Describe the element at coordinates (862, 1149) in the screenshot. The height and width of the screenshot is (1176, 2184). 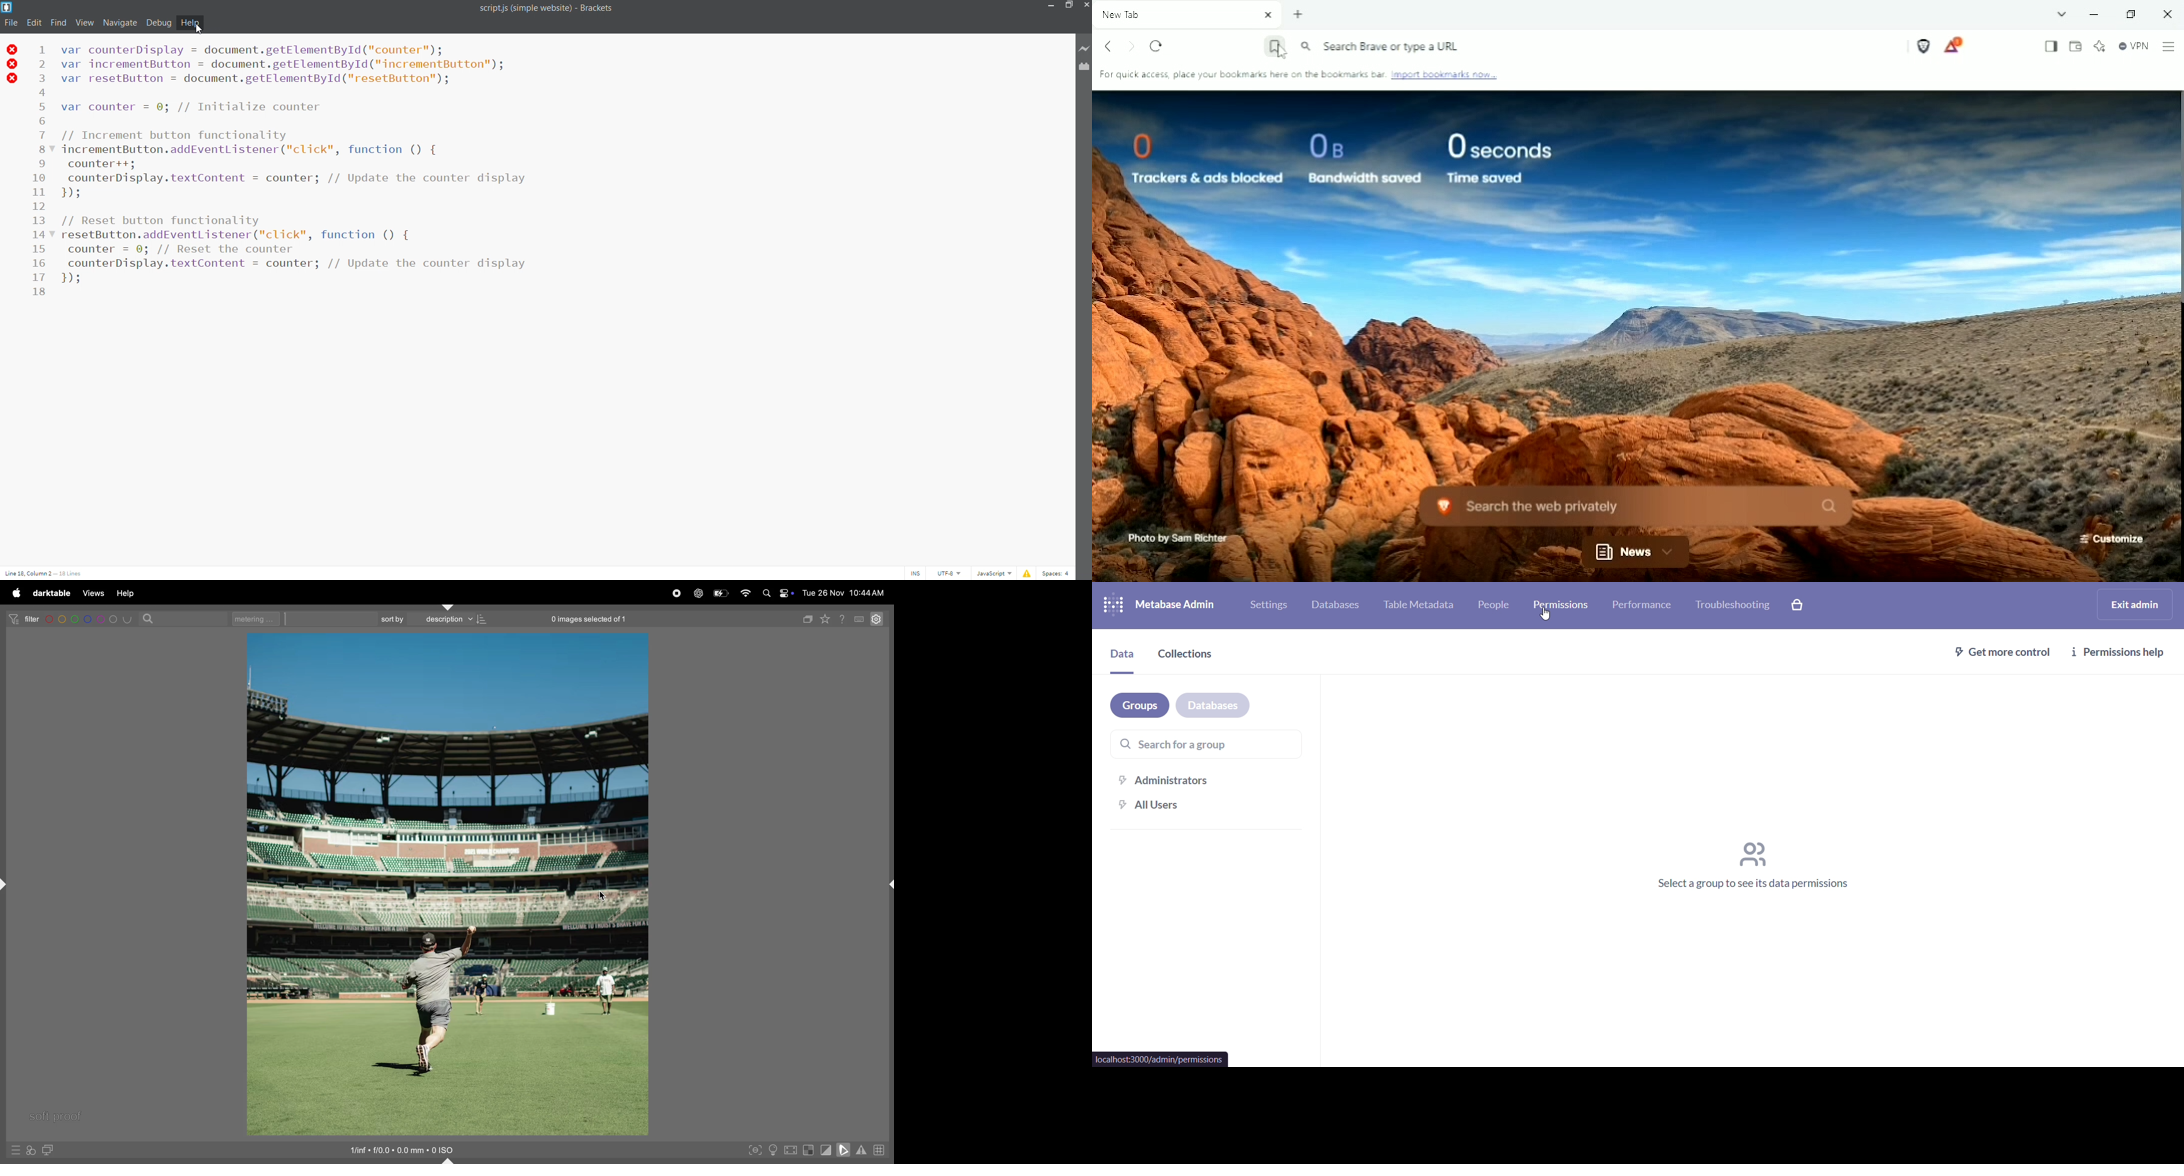
I see `indications` at that location.